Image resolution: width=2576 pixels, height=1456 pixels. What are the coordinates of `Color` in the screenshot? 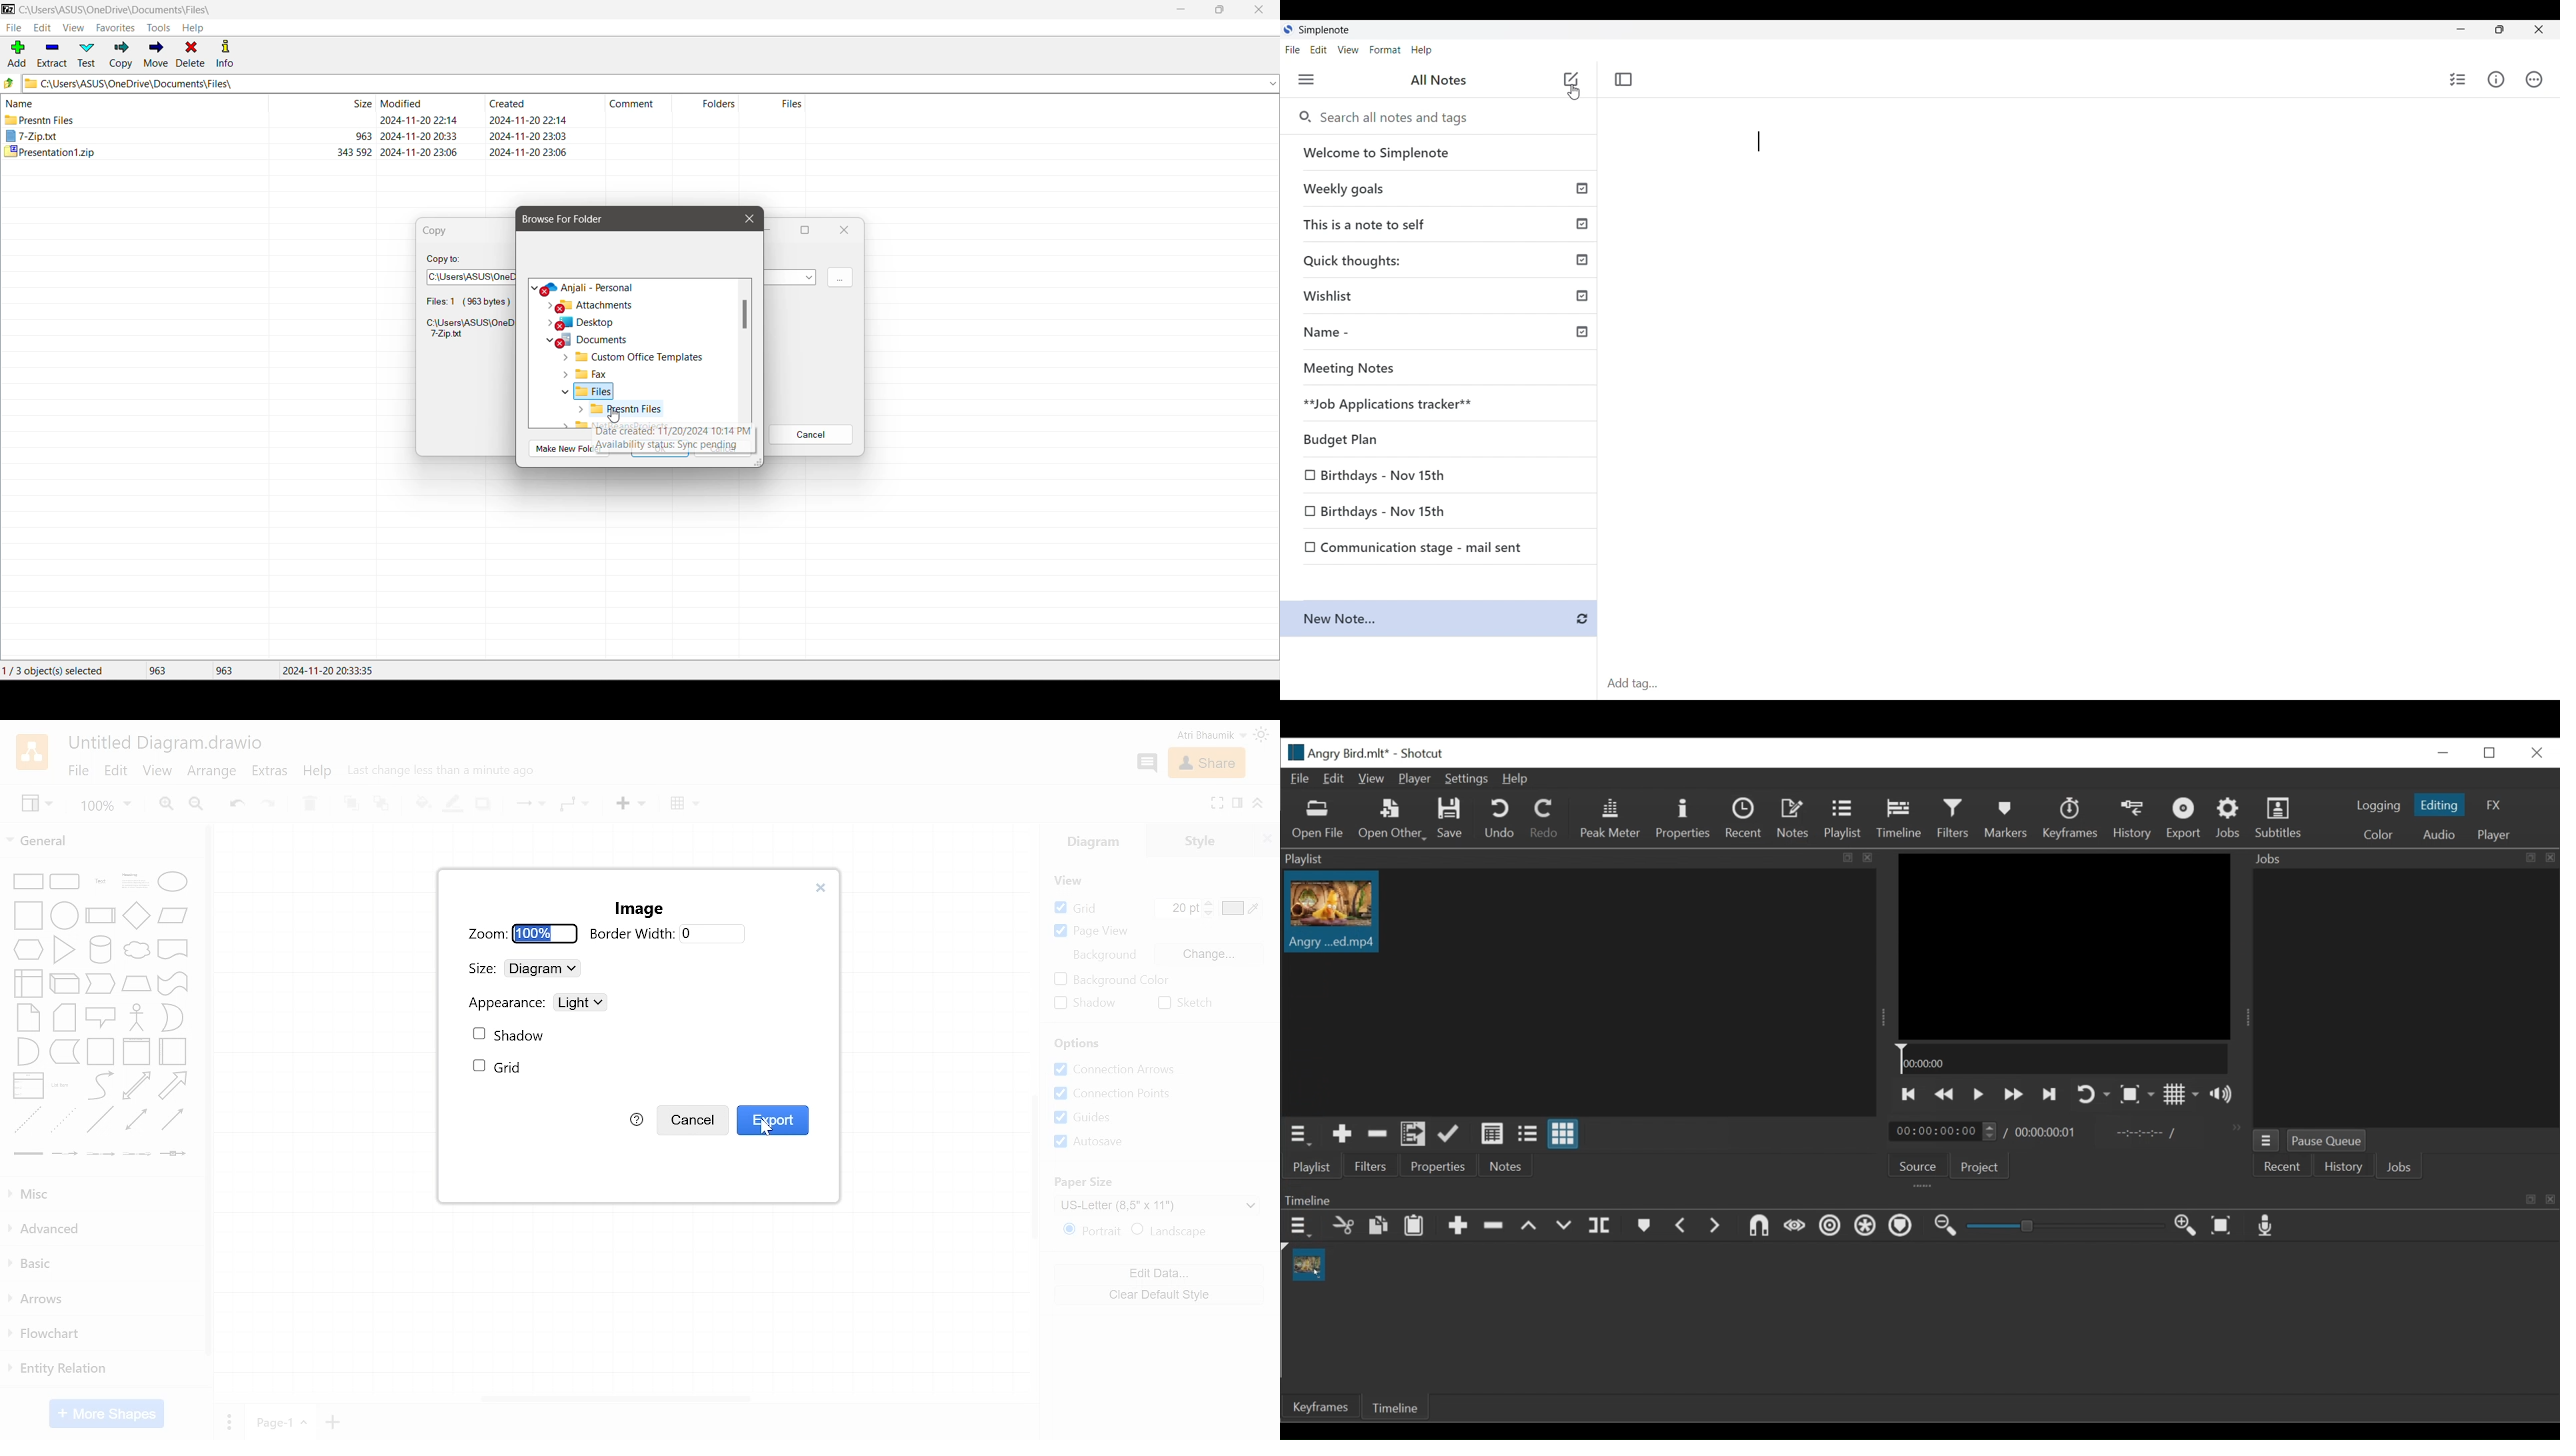 It's located at (2382, 834).